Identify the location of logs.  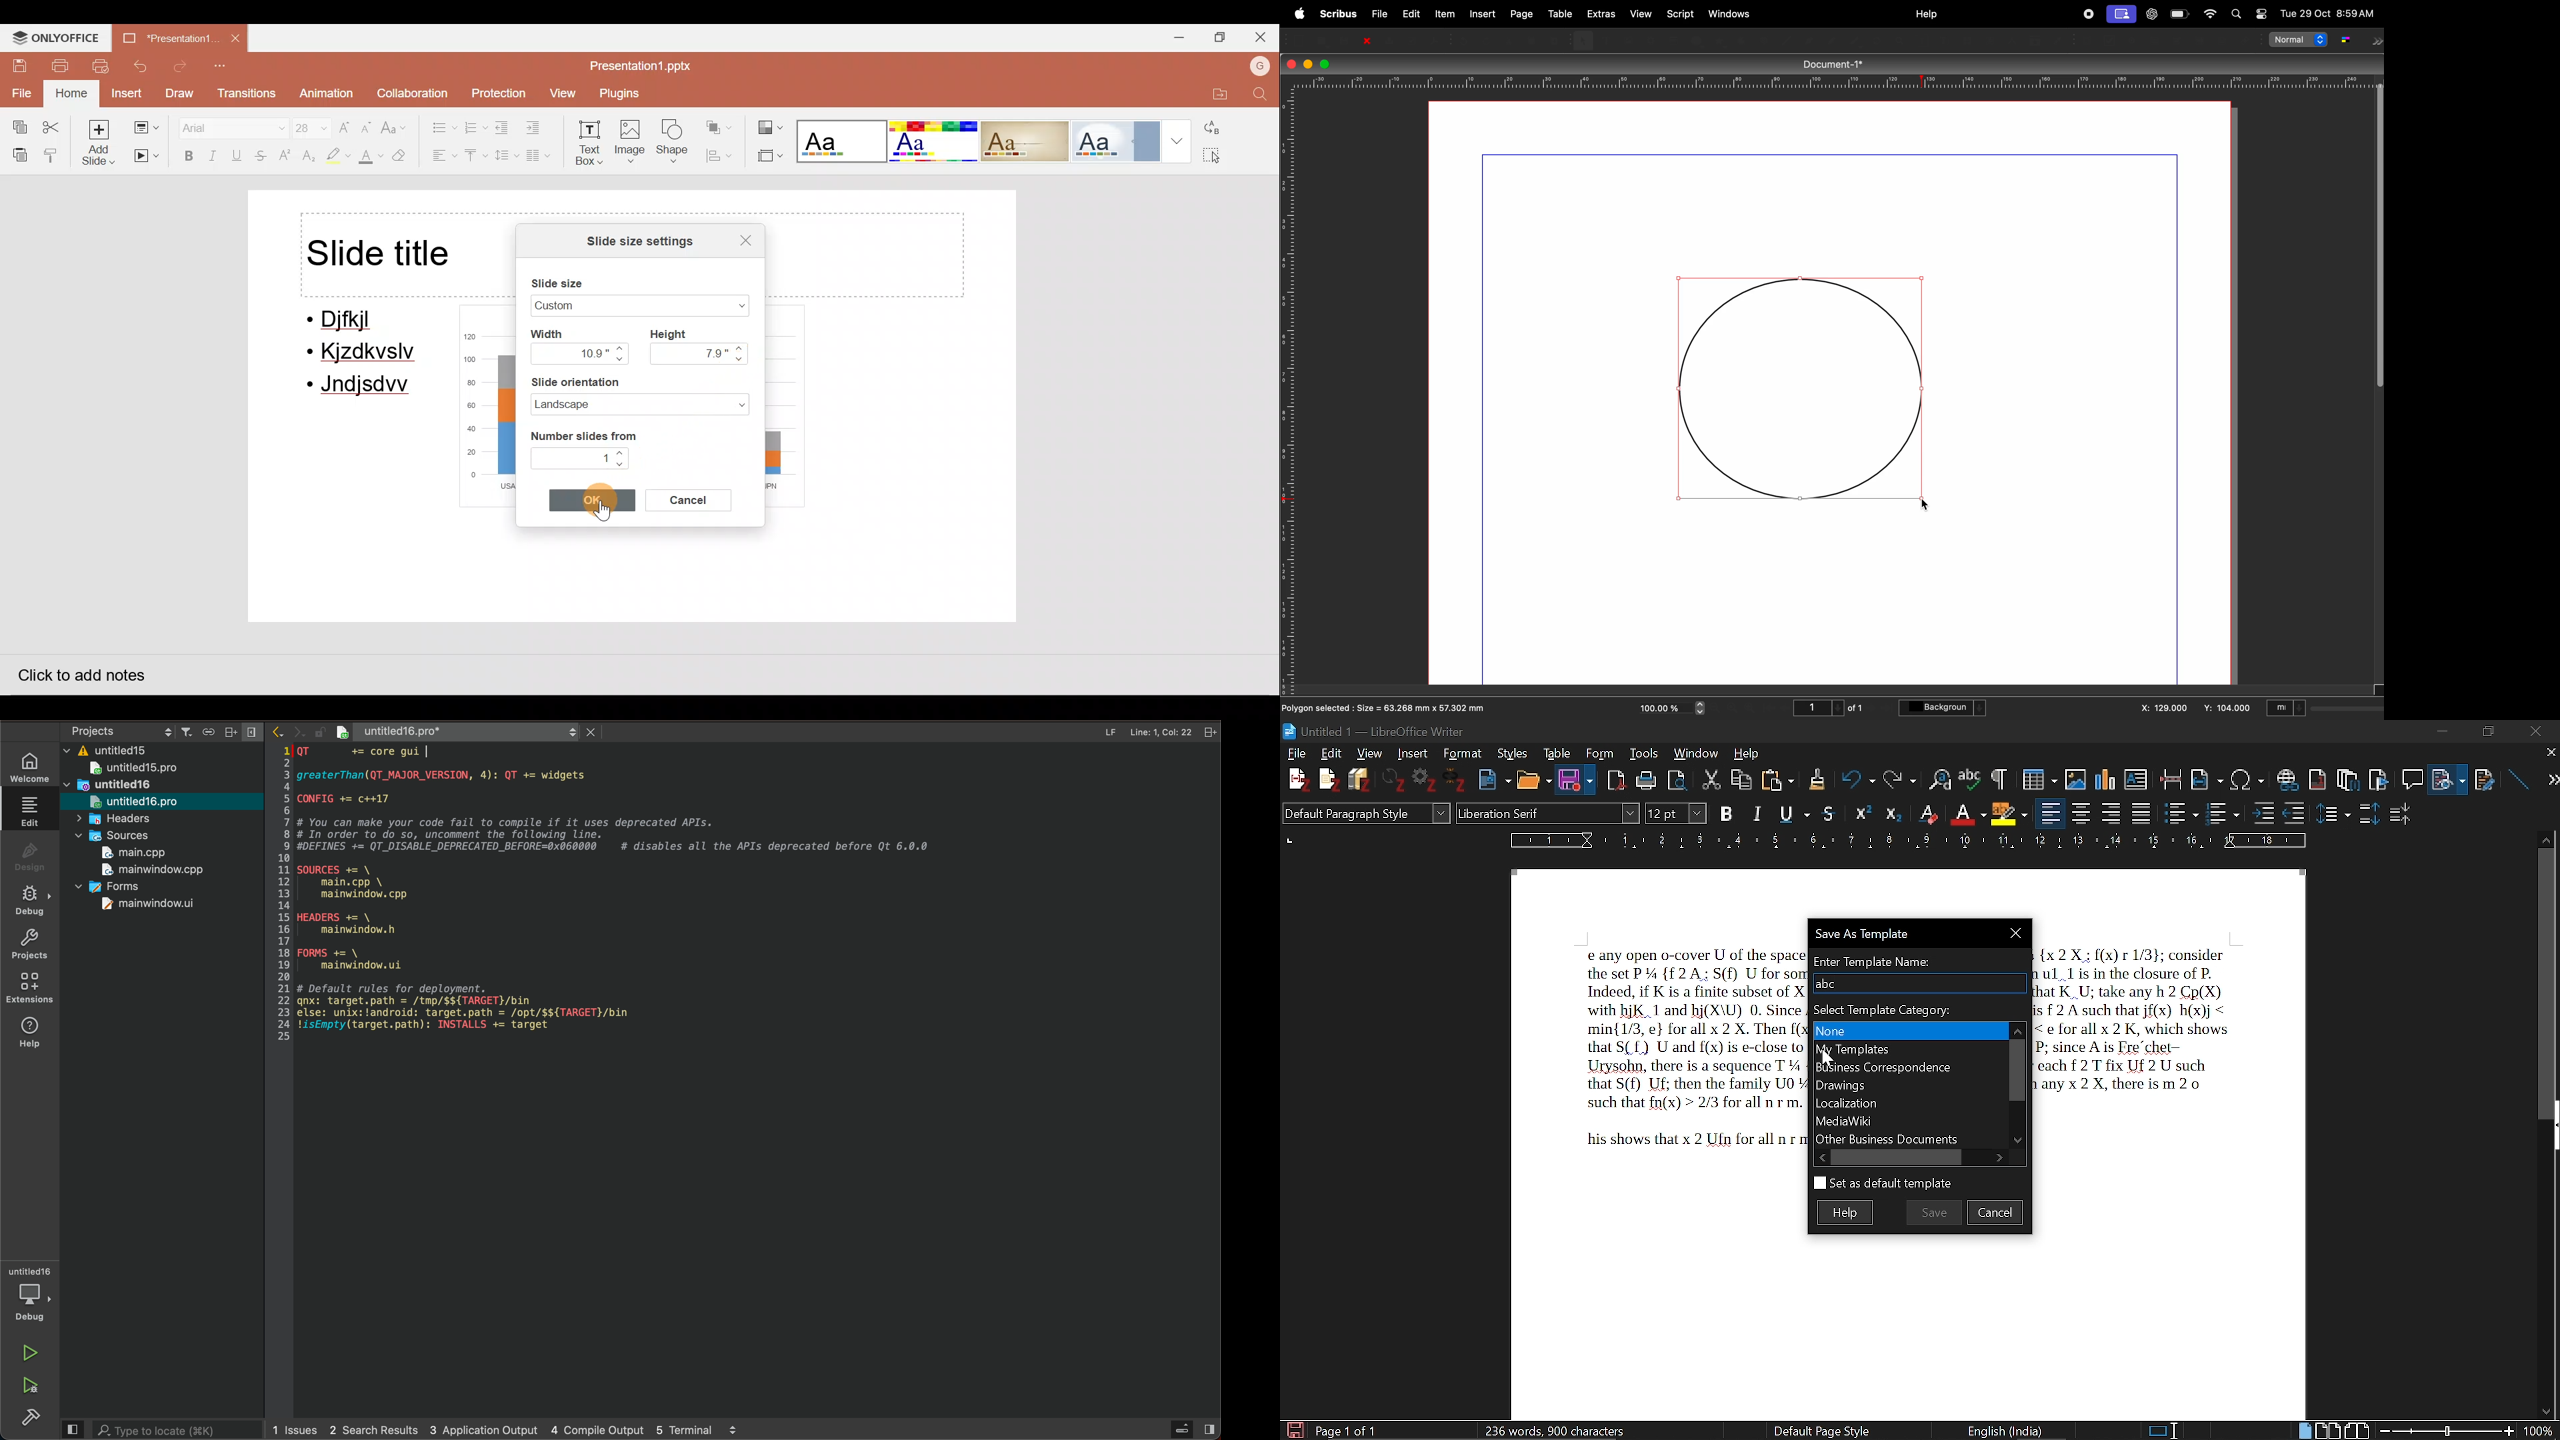
(510, 1428).